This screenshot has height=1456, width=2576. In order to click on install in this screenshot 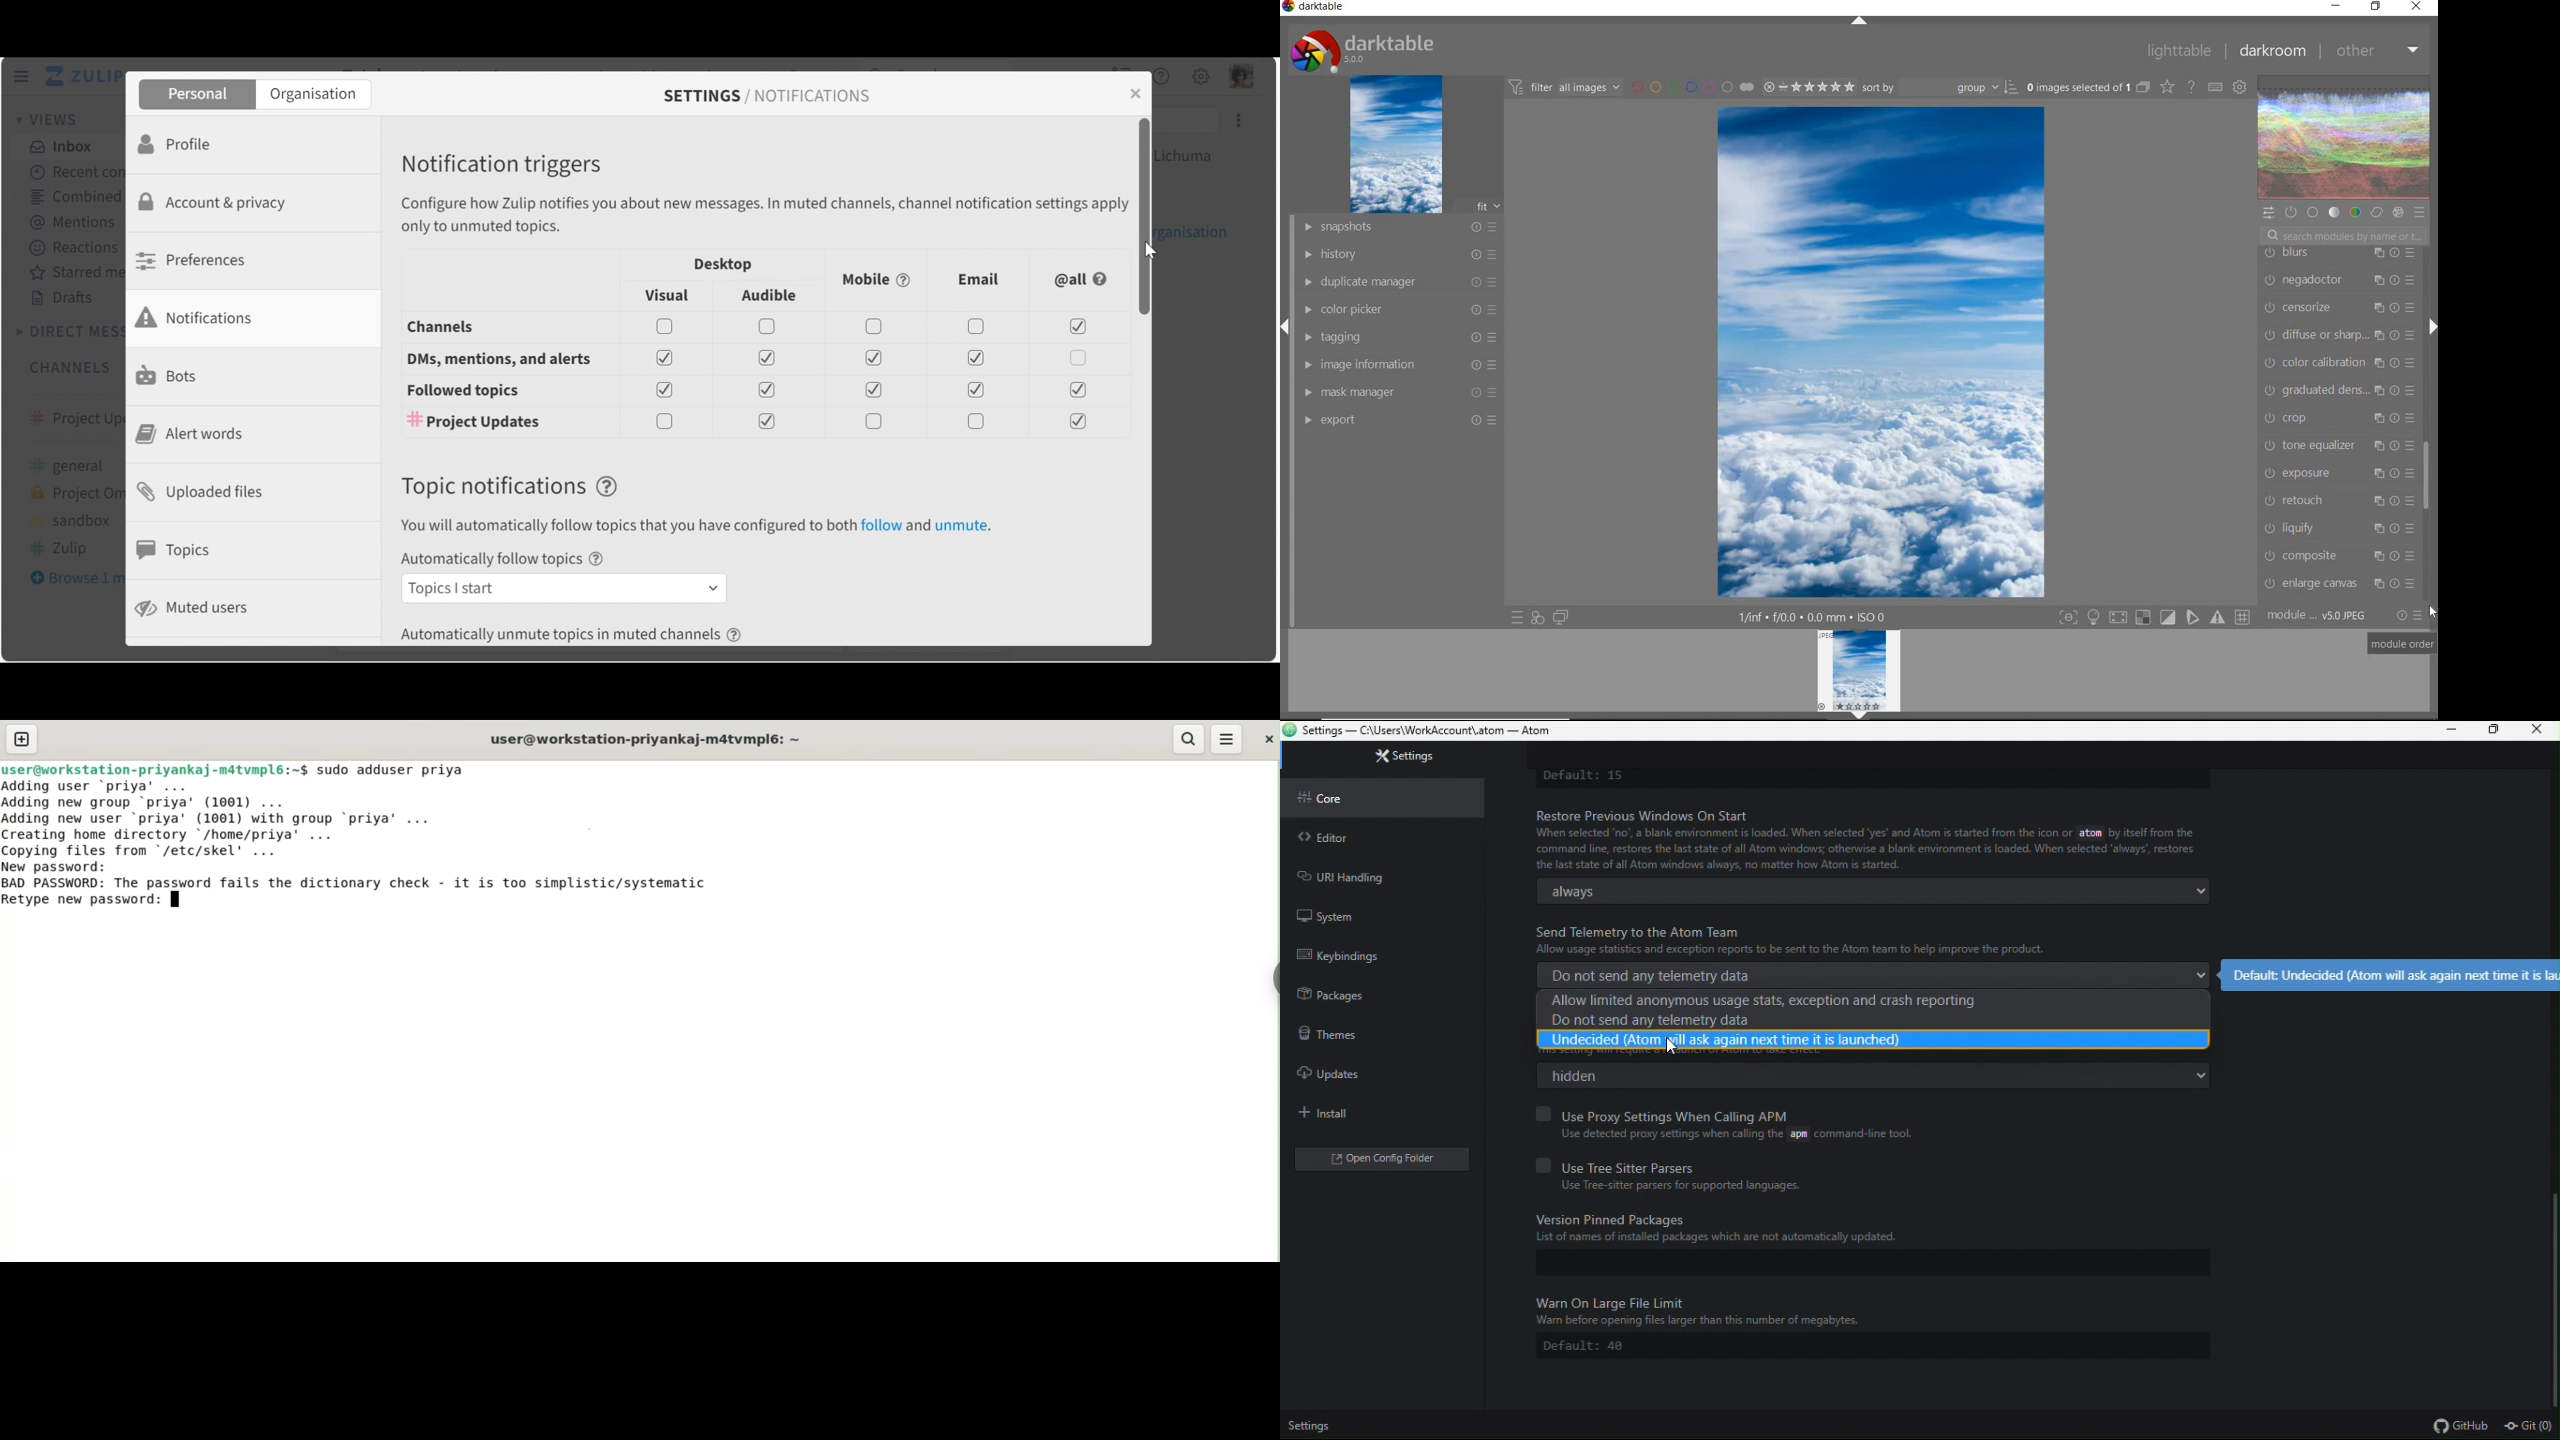, I will do `click(1373, 1108)`.